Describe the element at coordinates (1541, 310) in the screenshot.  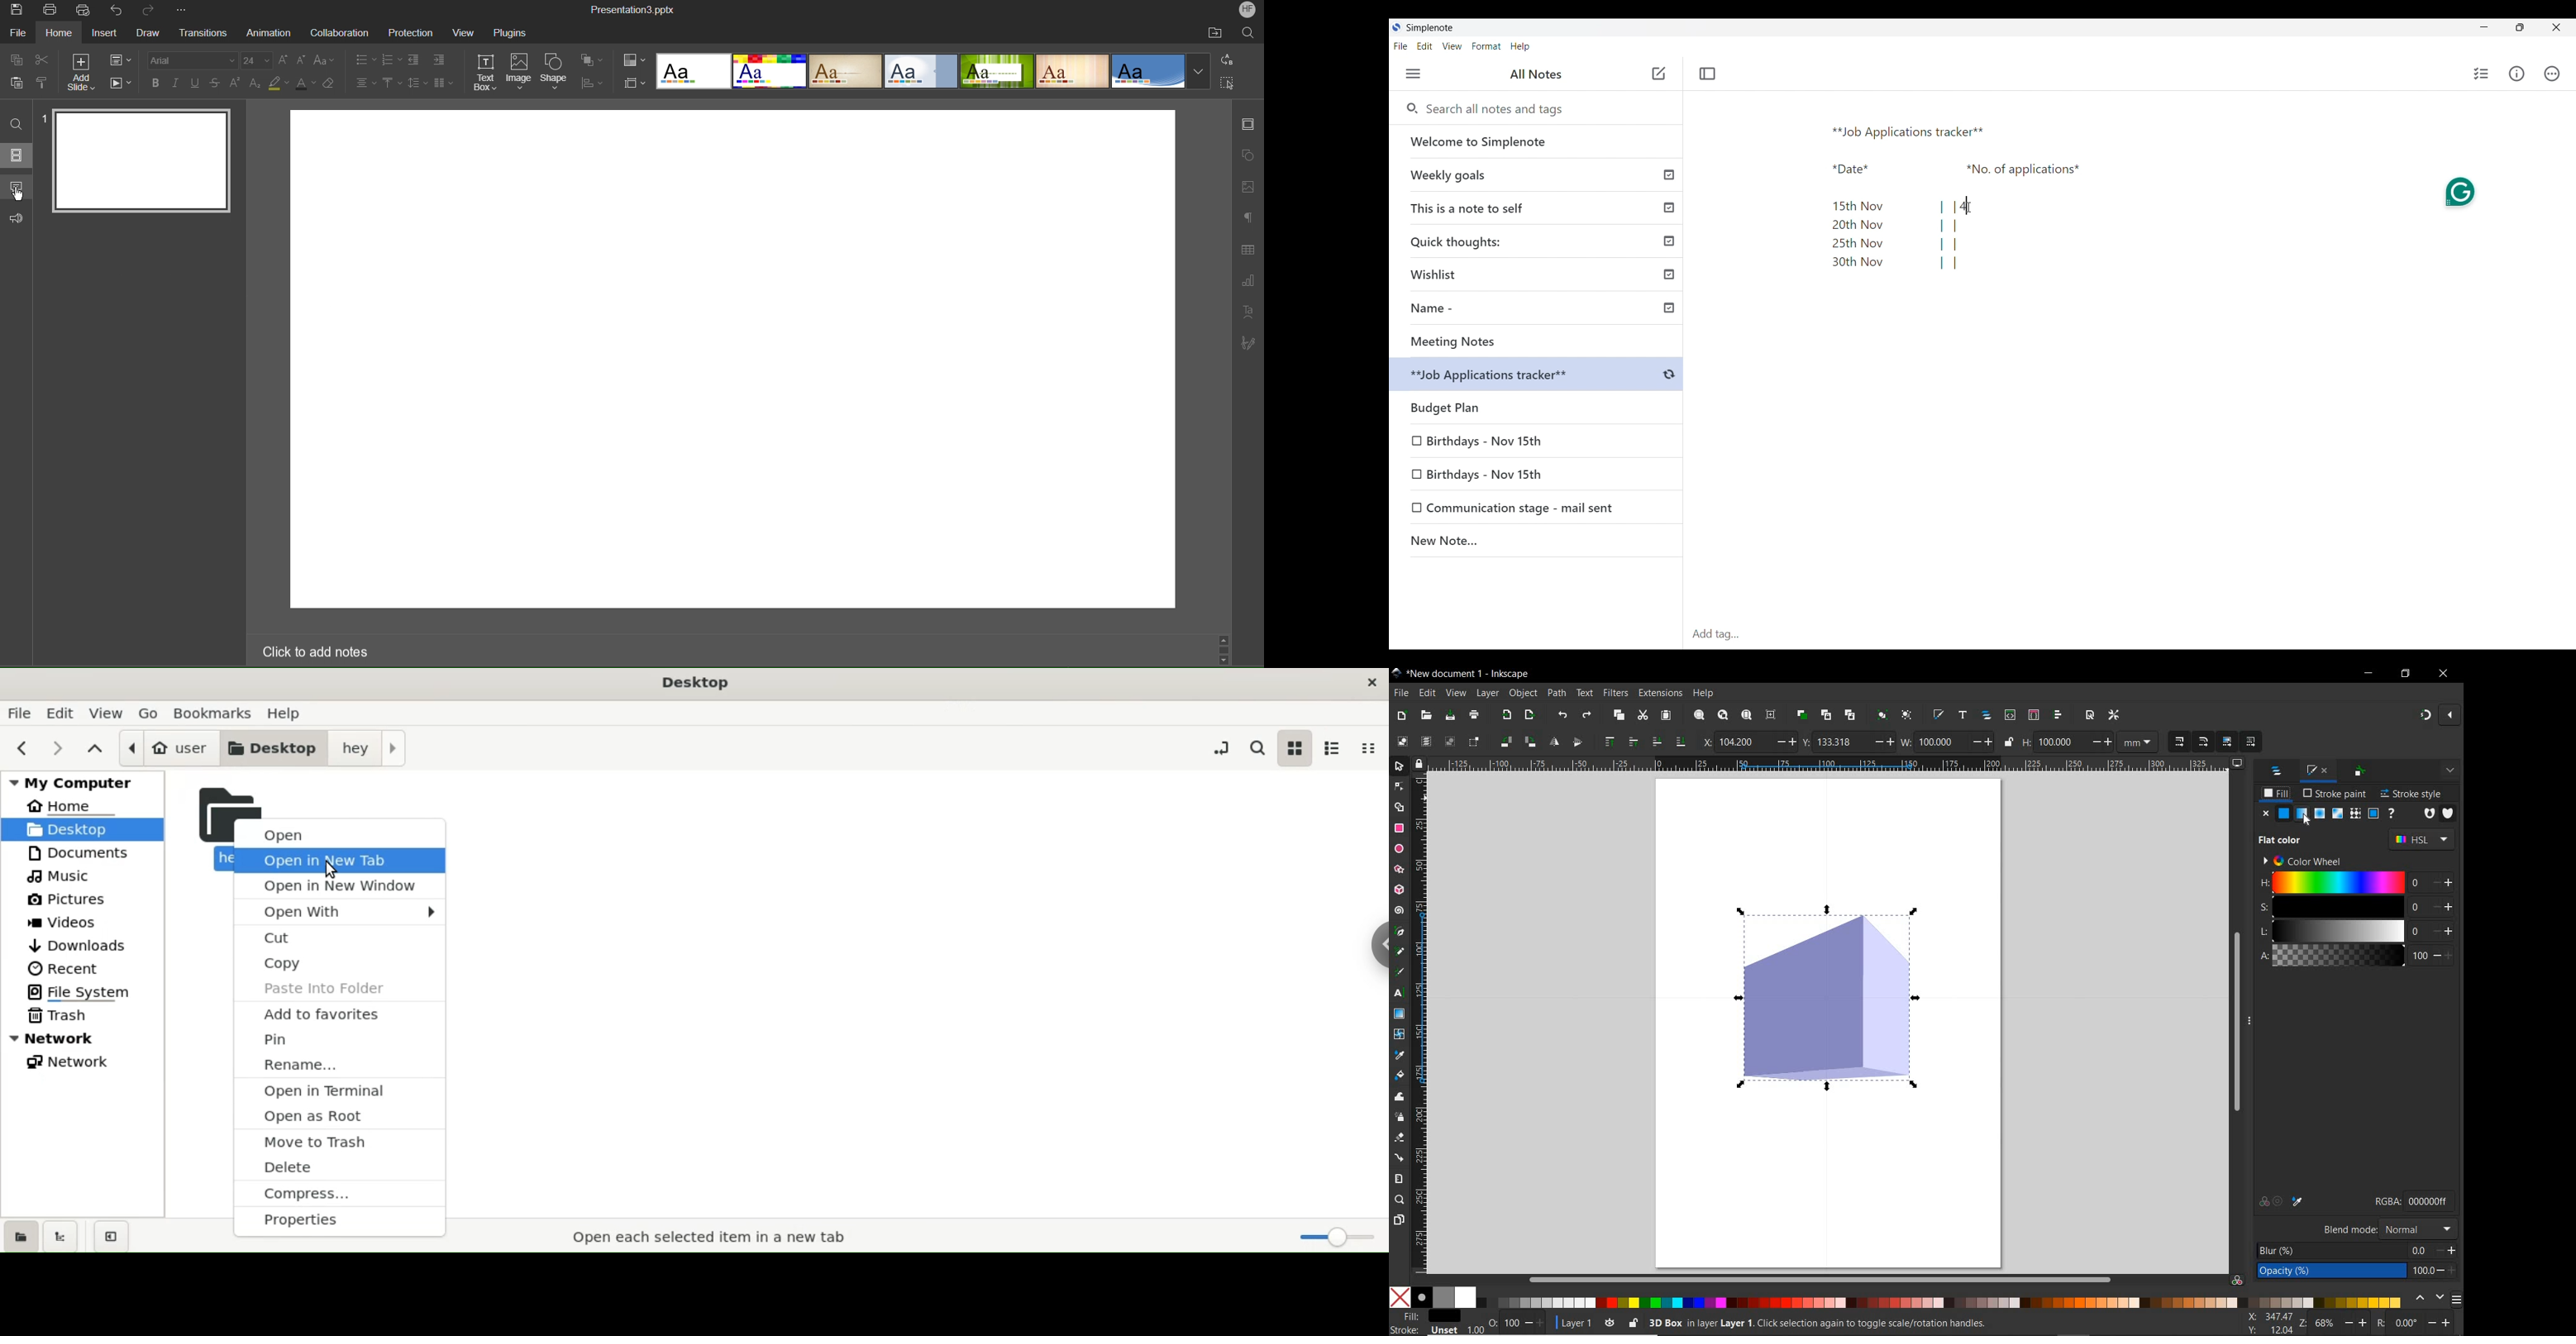
I see `Name ` at that location.